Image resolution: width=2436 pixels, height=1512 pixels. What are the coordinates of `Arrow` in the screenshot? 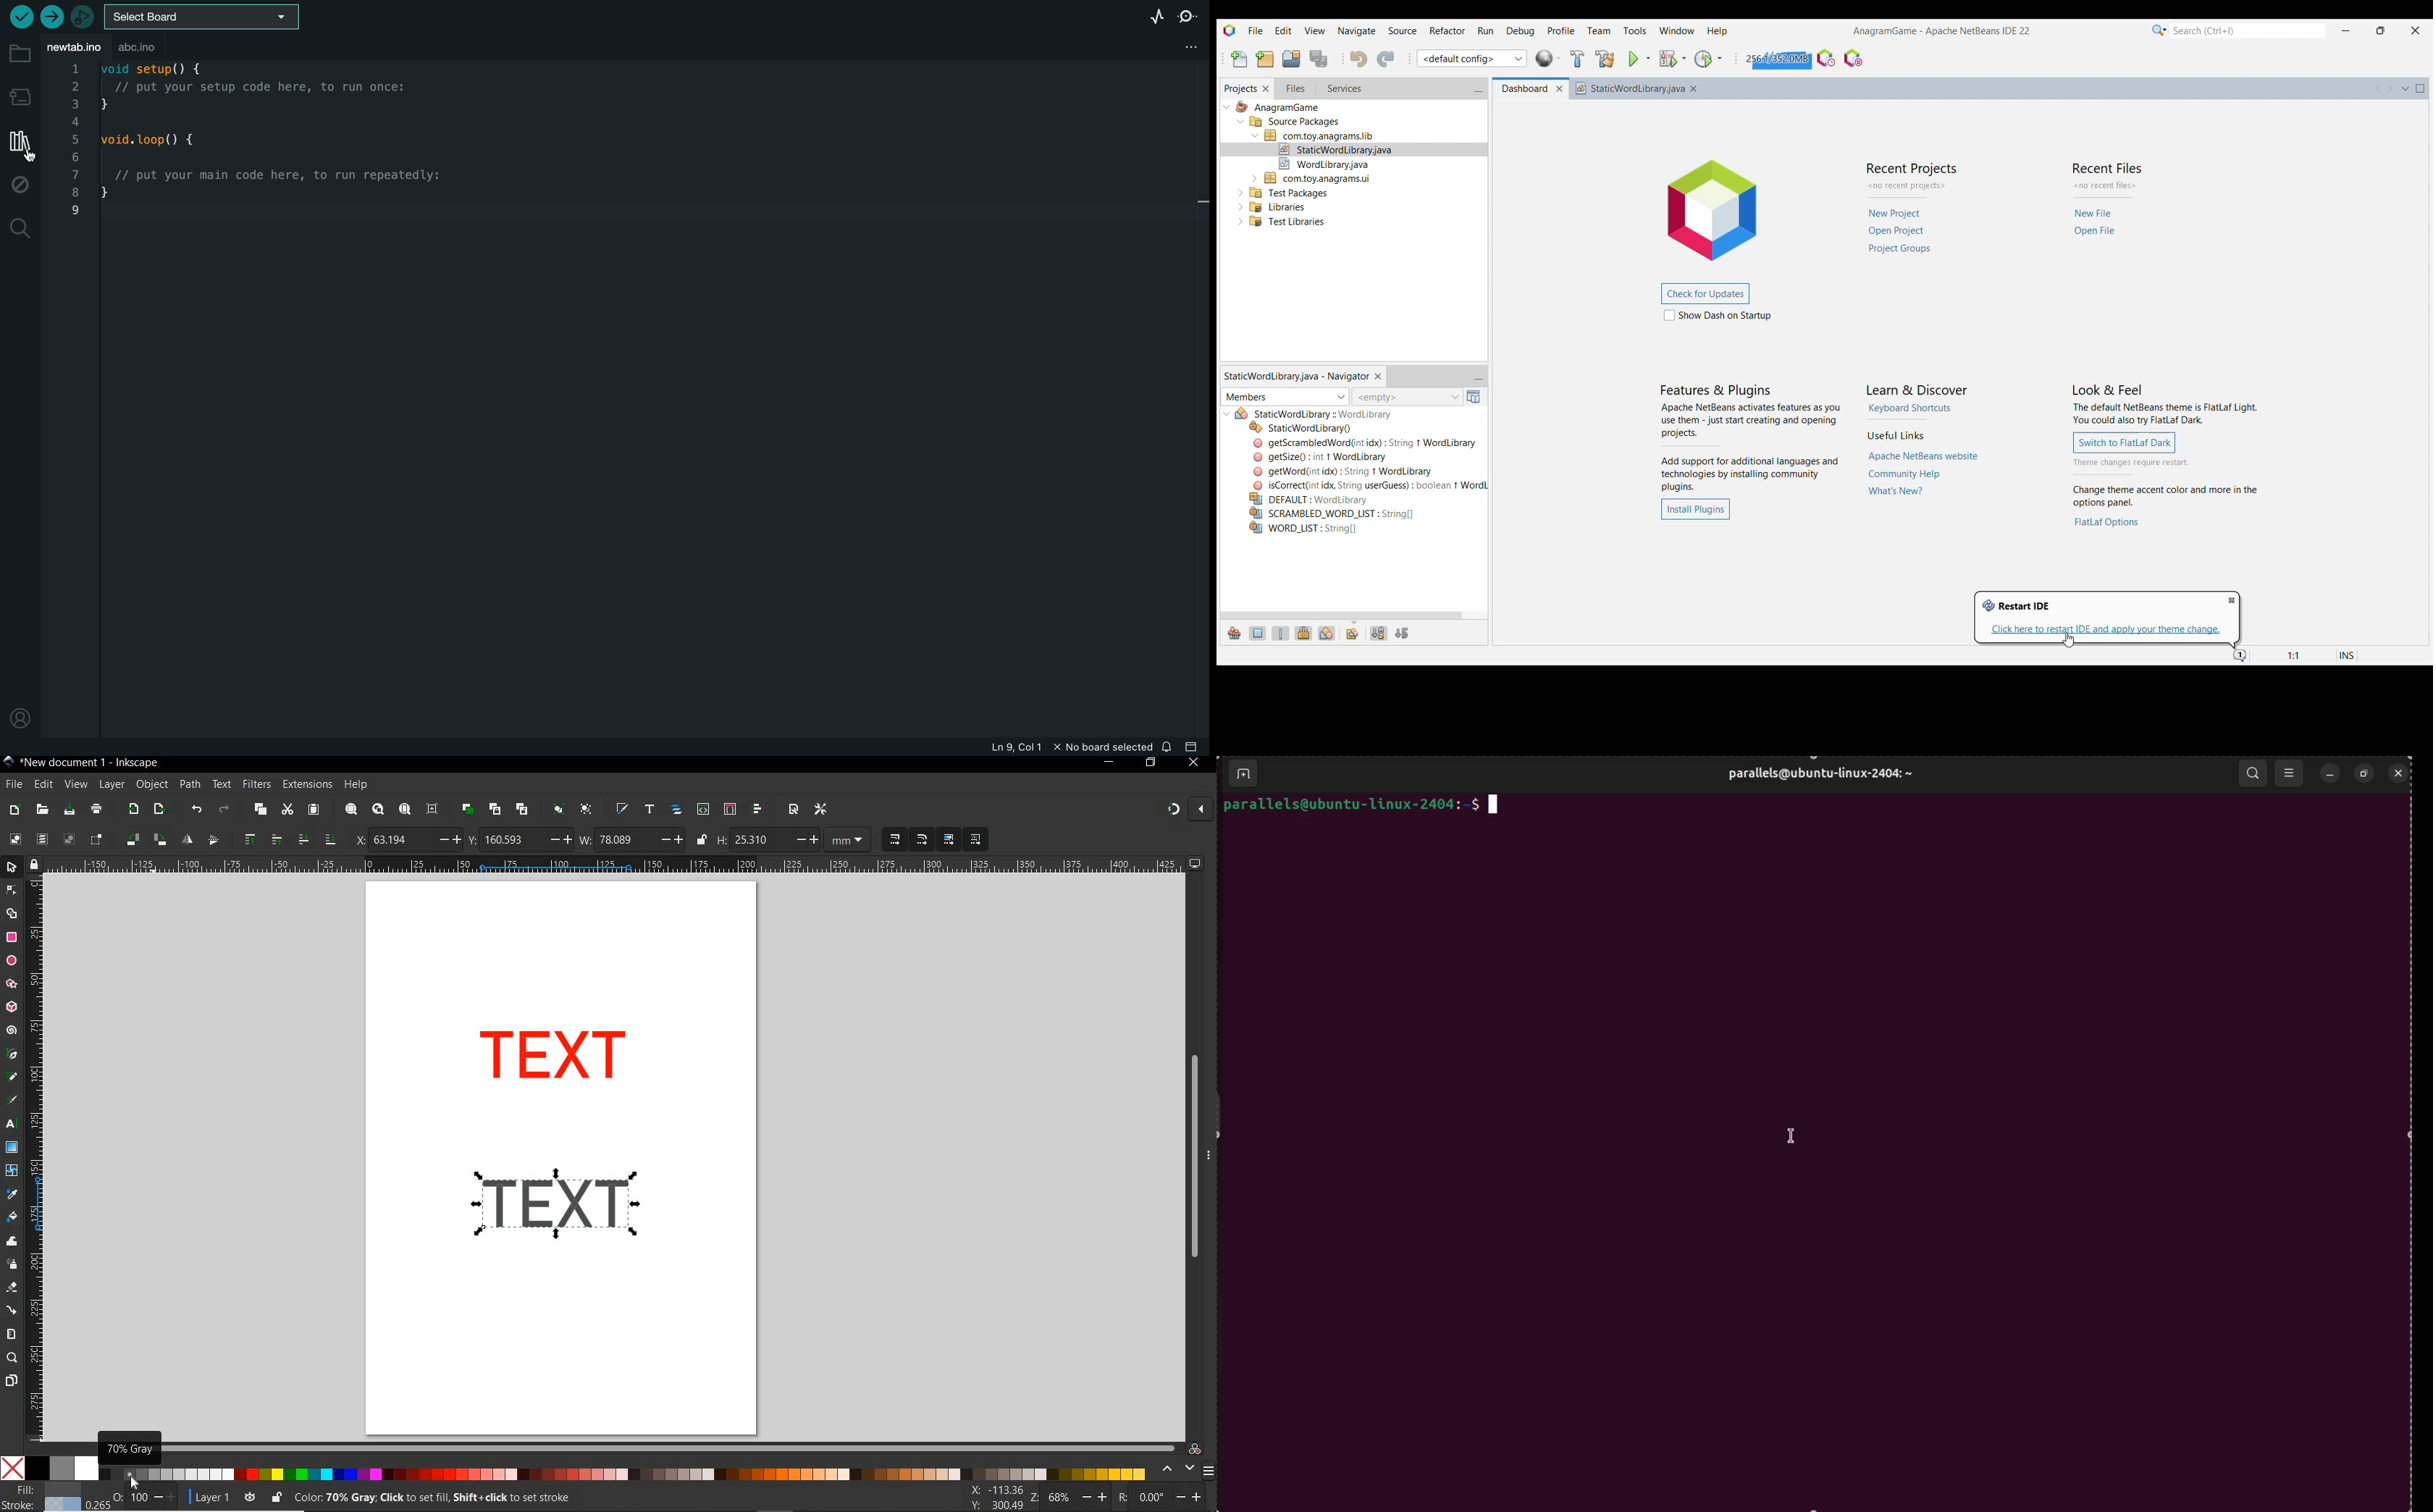 It's located at (13, 902).